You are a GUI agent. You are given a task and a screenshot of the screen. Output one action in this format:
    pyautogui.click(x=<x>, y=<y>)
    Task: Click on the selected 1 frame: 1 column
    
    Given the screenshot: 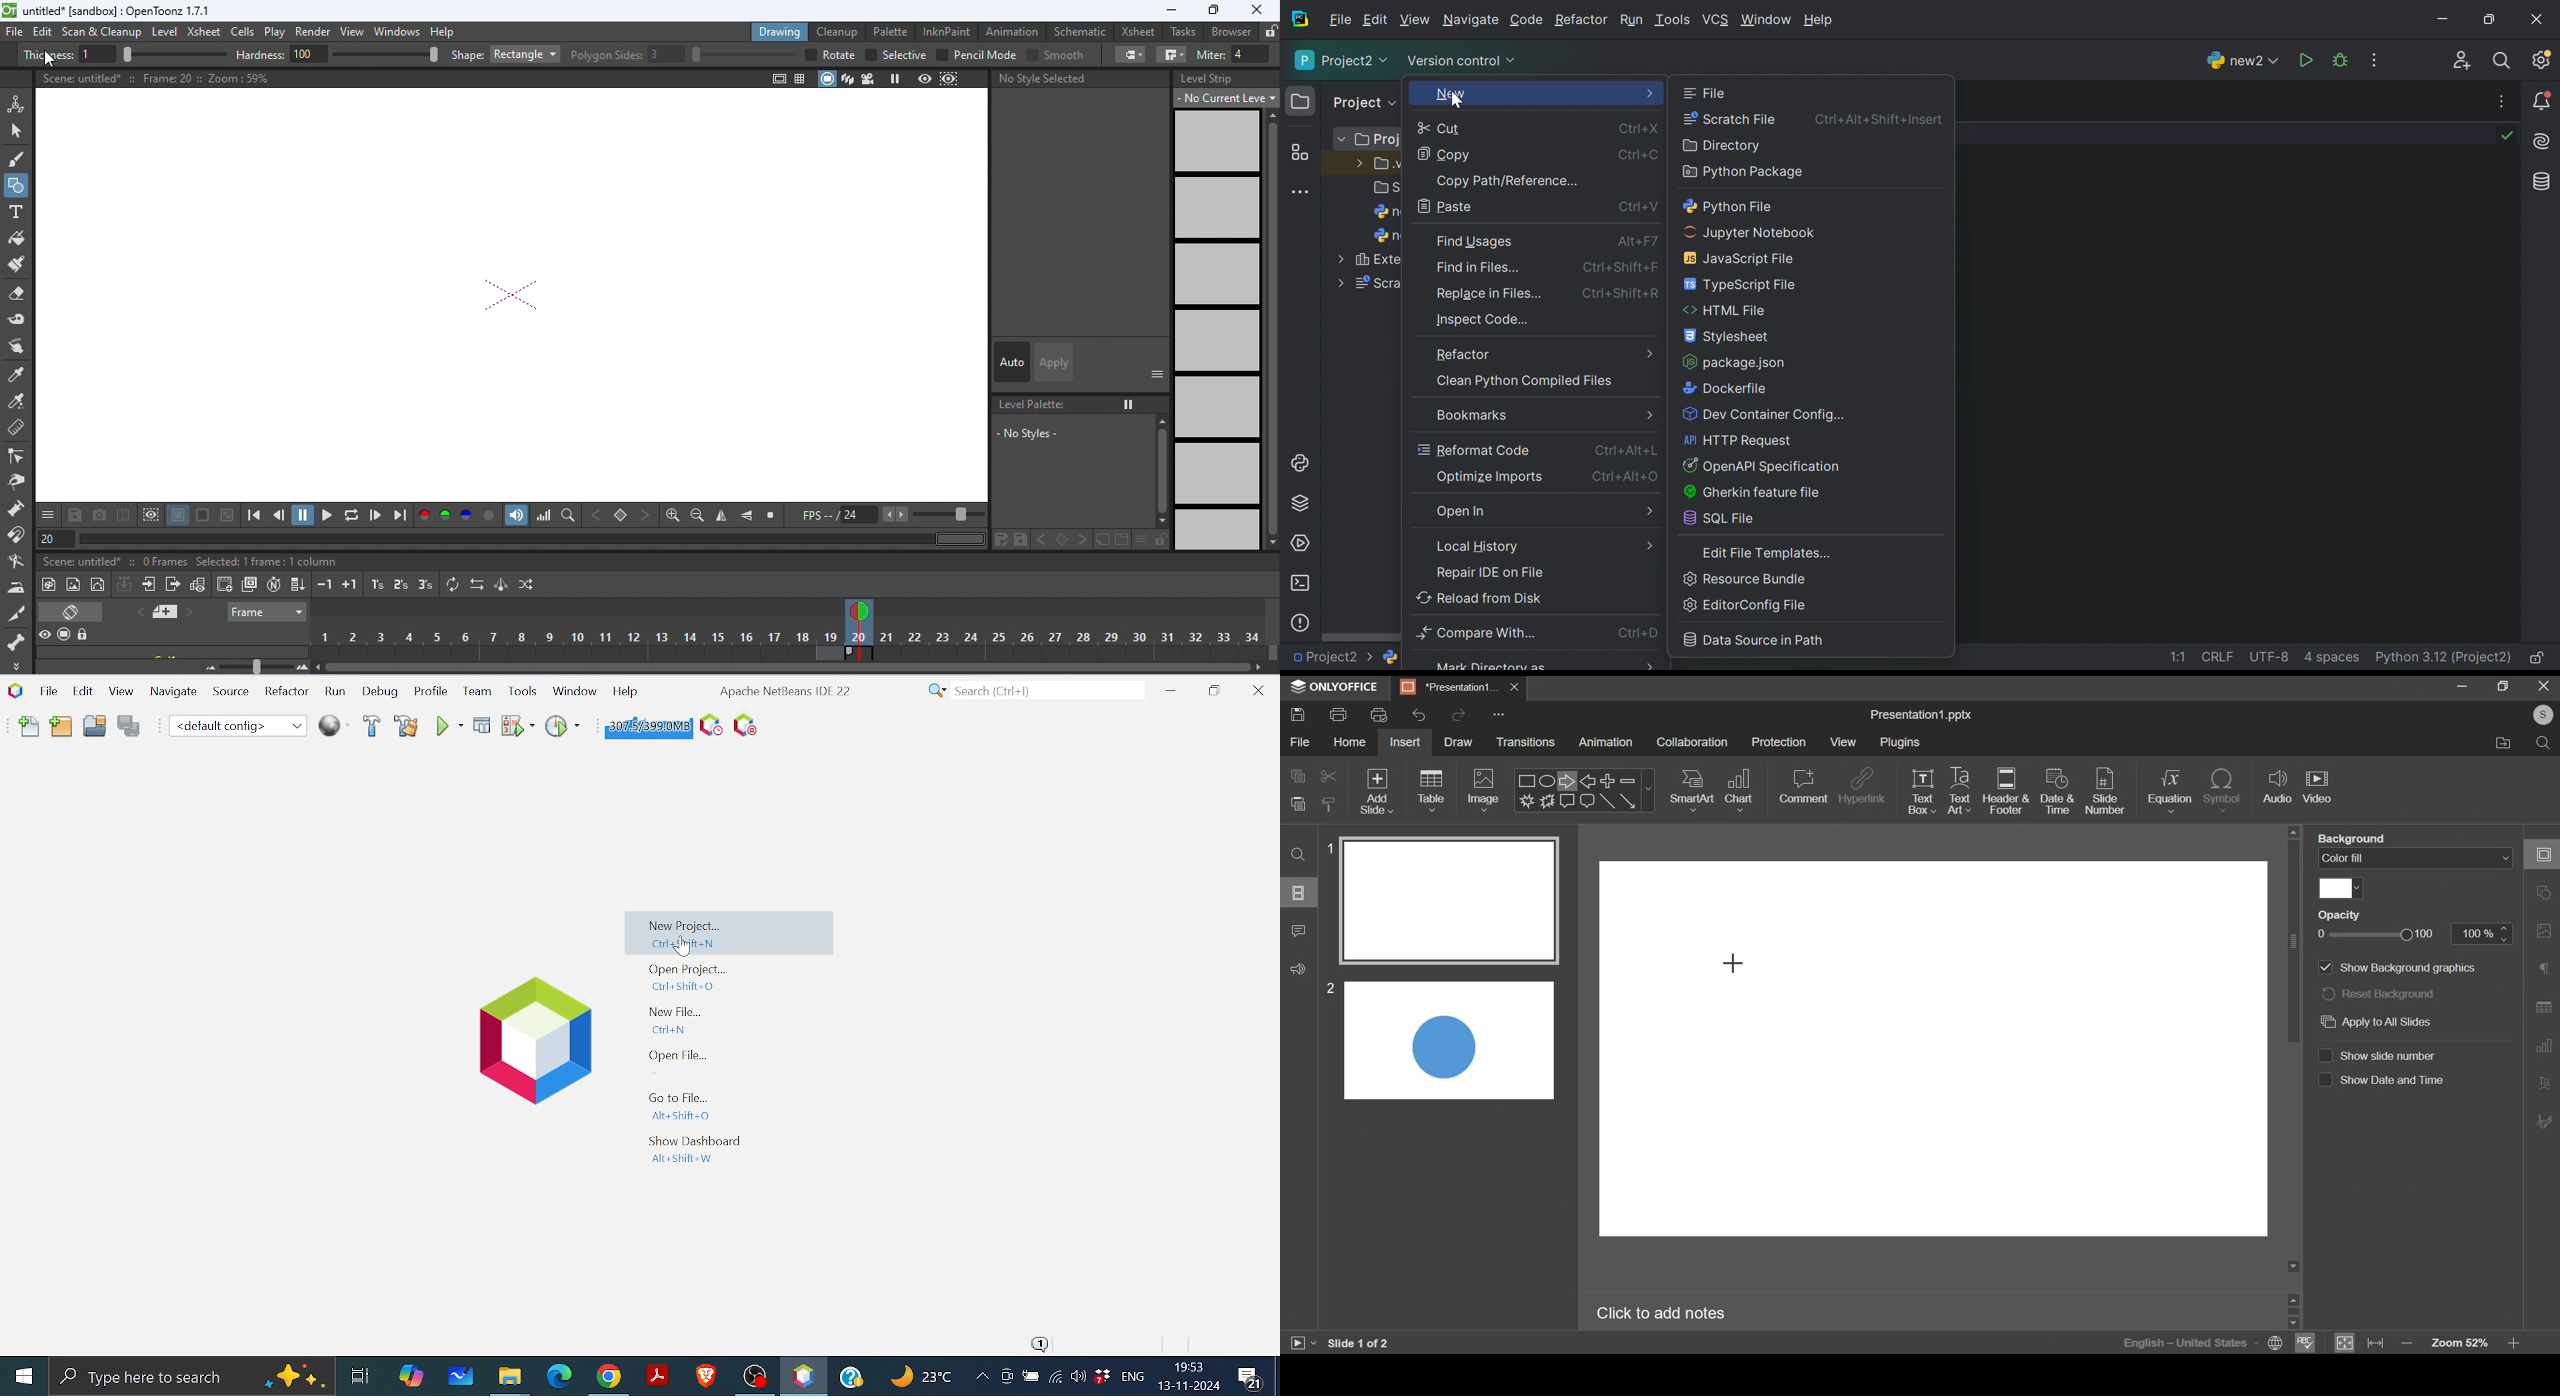 What is the action you would take?
    pyautogui.click(x=318, y=561)
    